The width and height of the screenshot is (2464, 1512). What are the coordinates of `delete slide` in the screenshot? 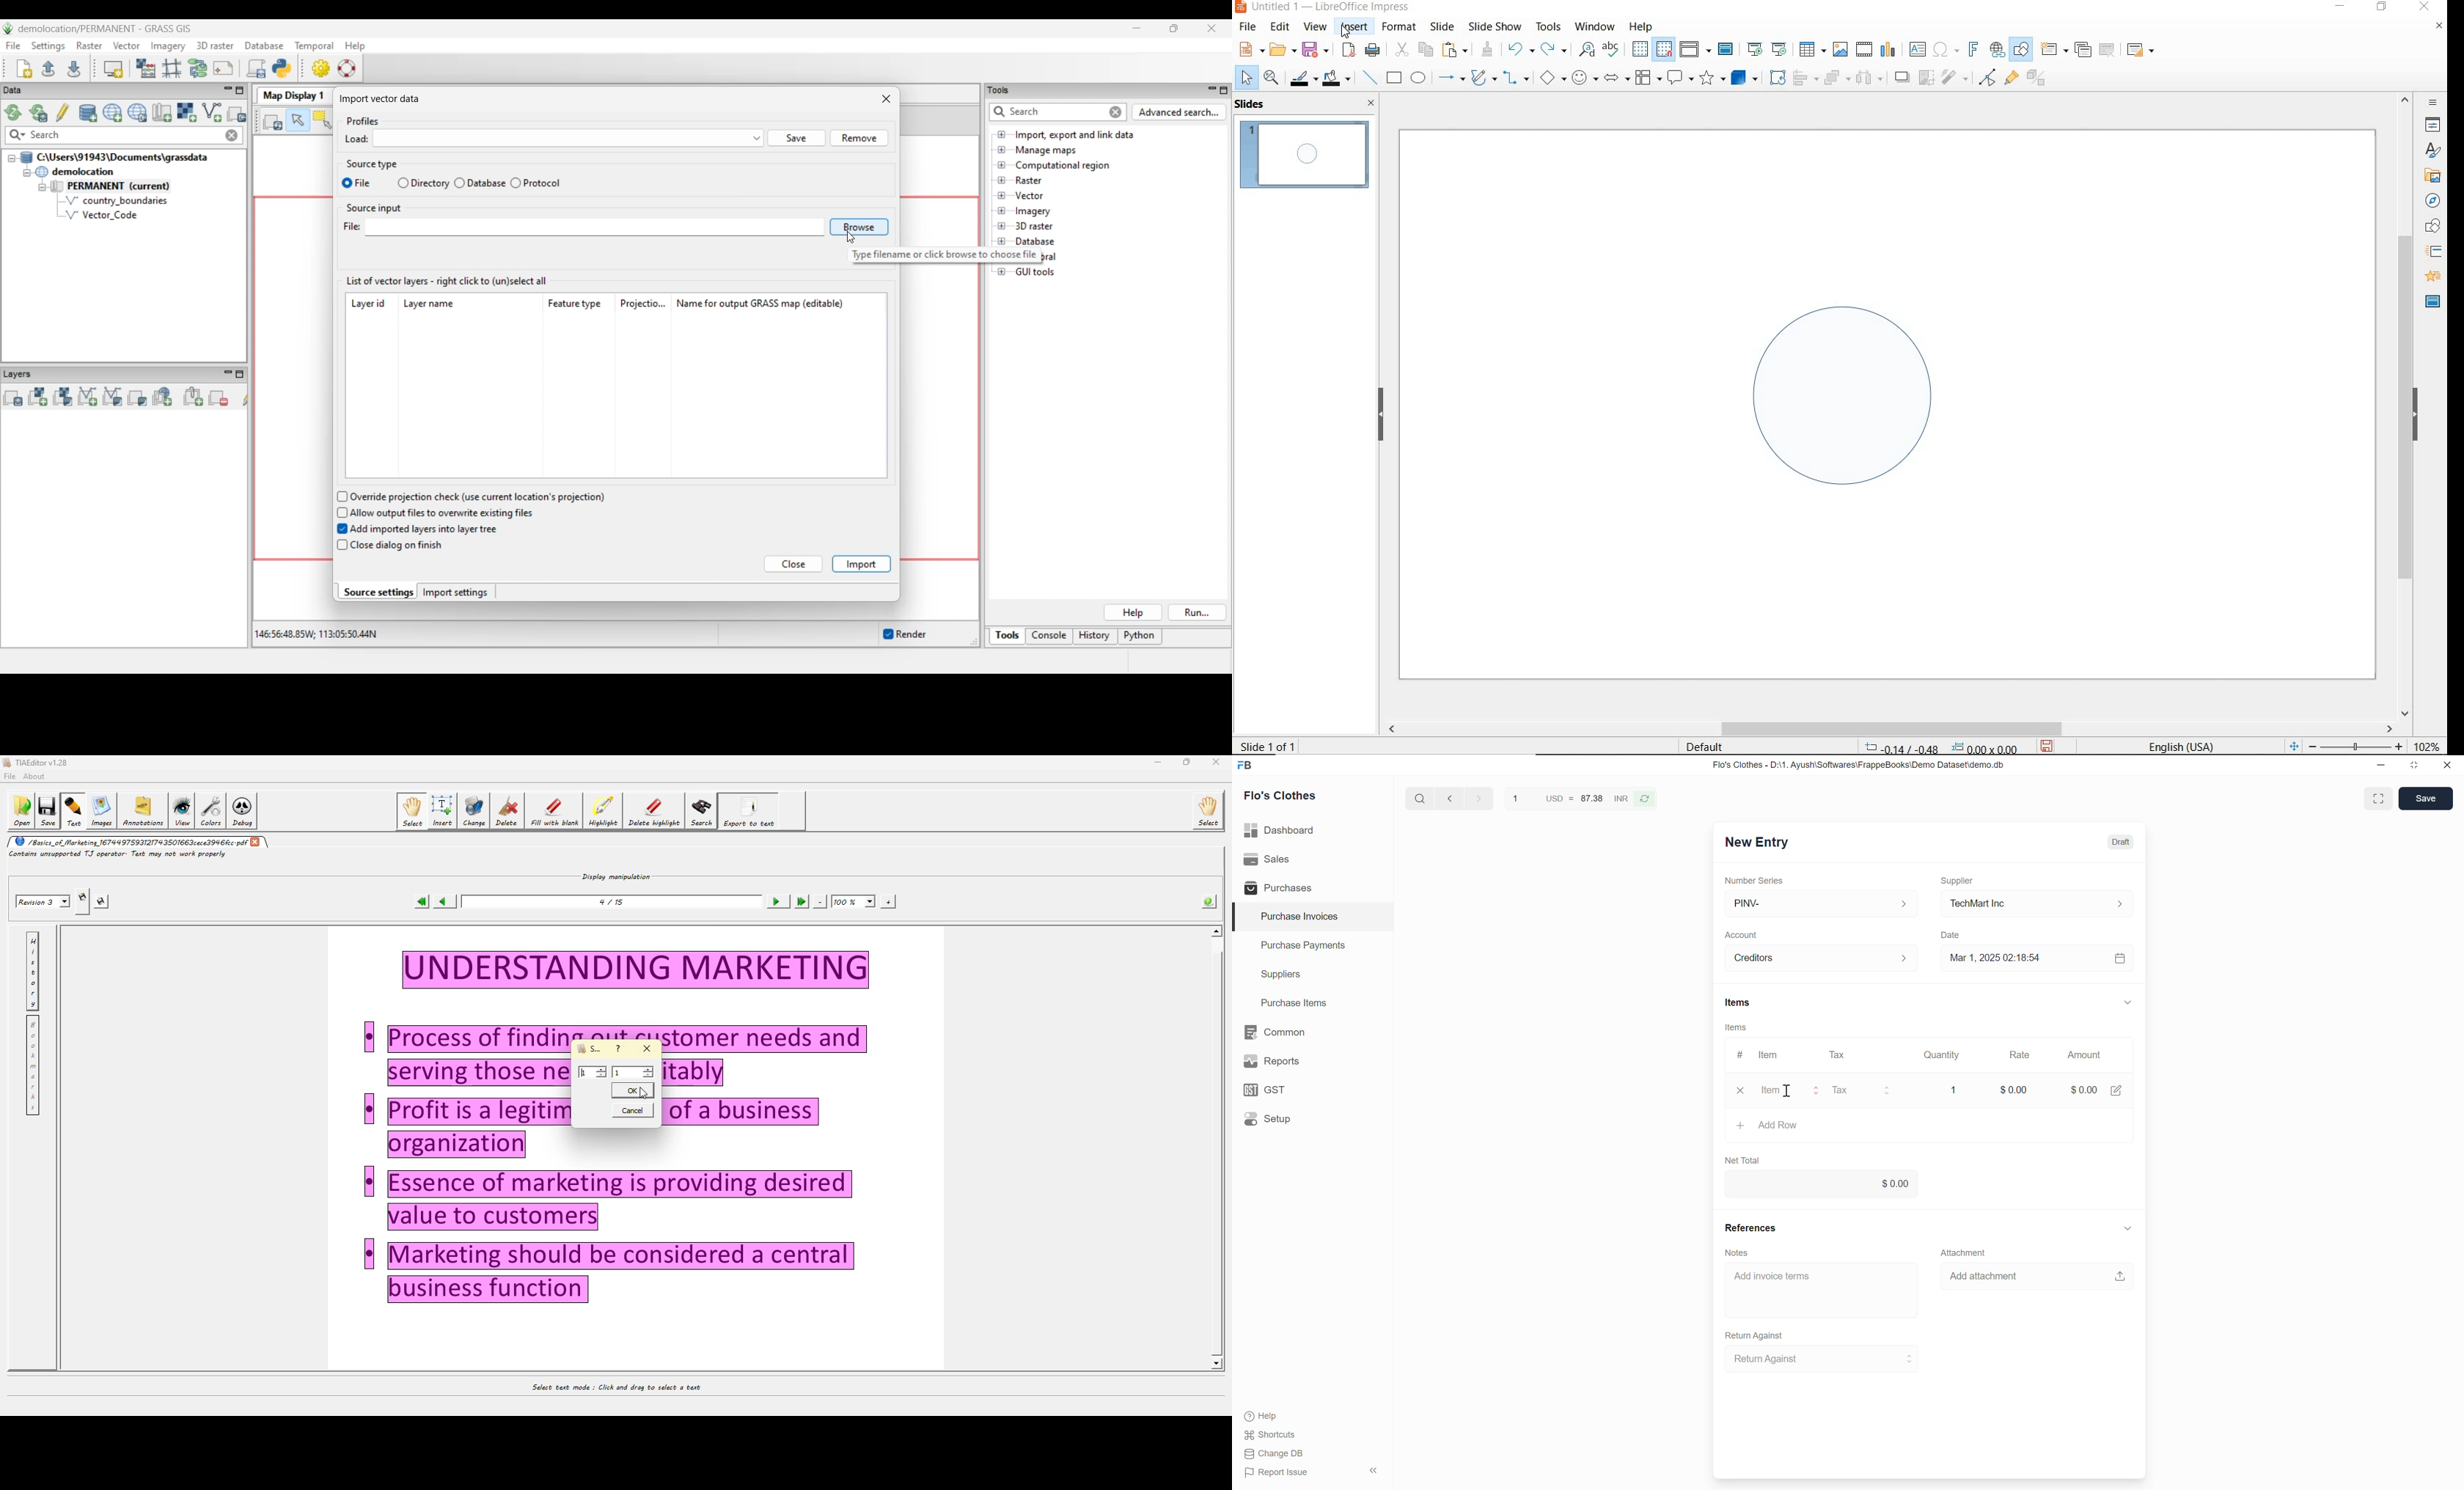 It's located at (2107, 51).